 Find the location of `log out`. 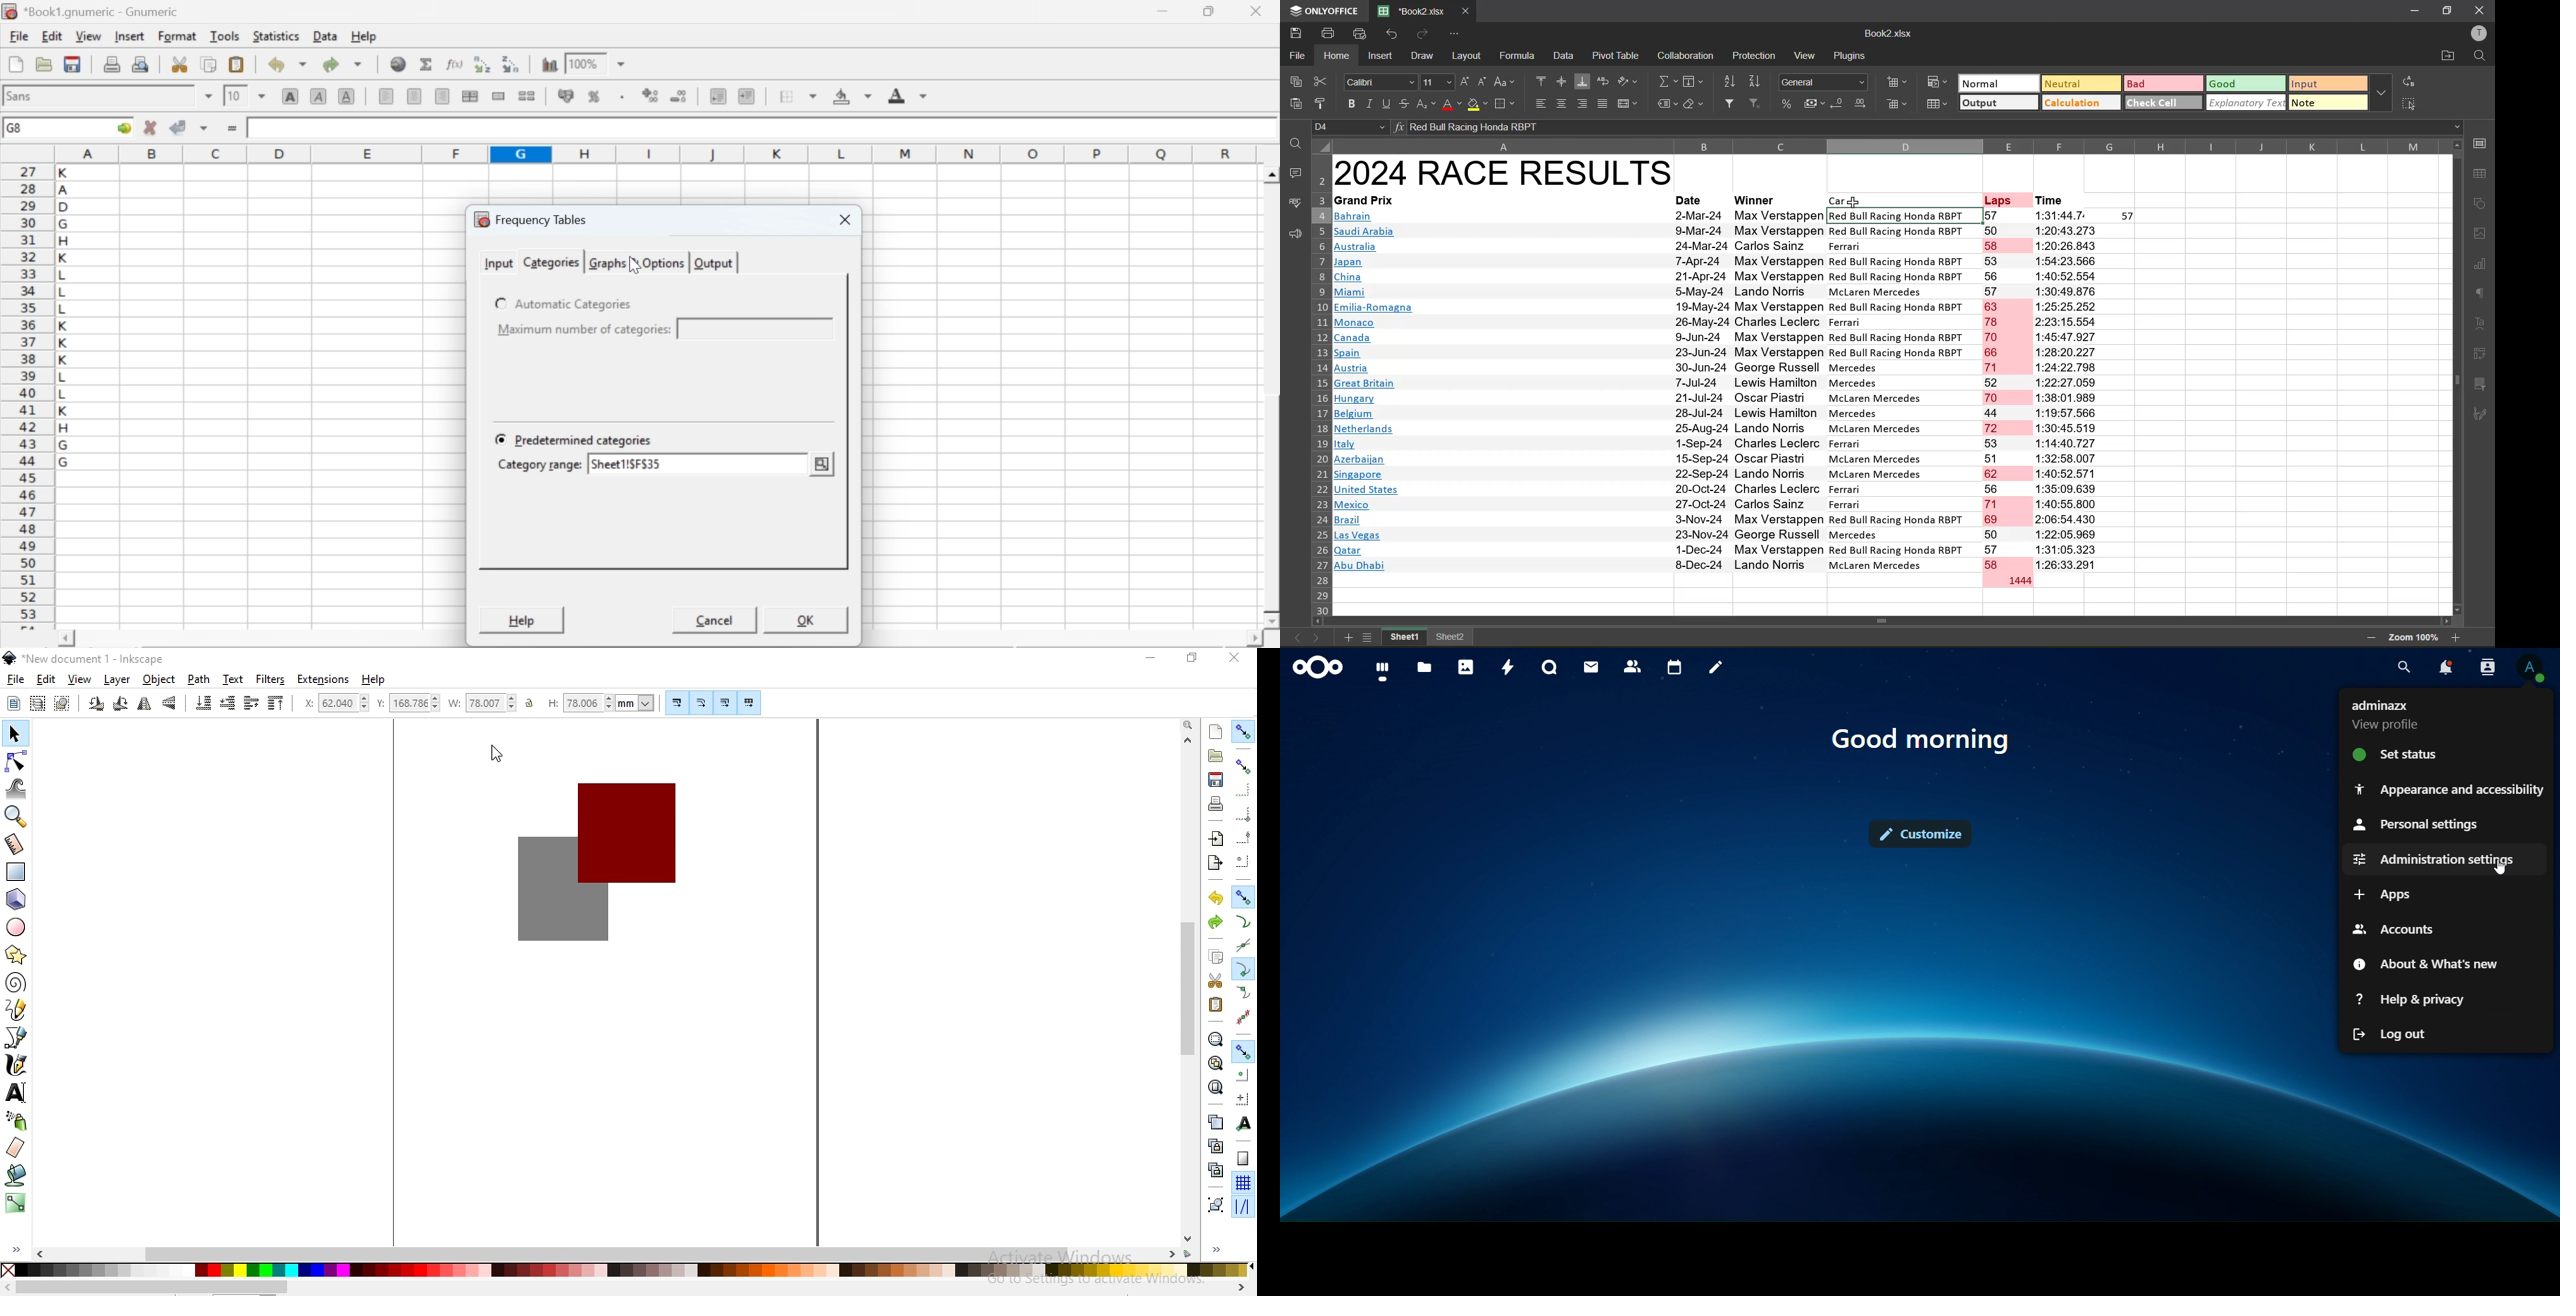

log out is located at coordinates (2401, 1033).